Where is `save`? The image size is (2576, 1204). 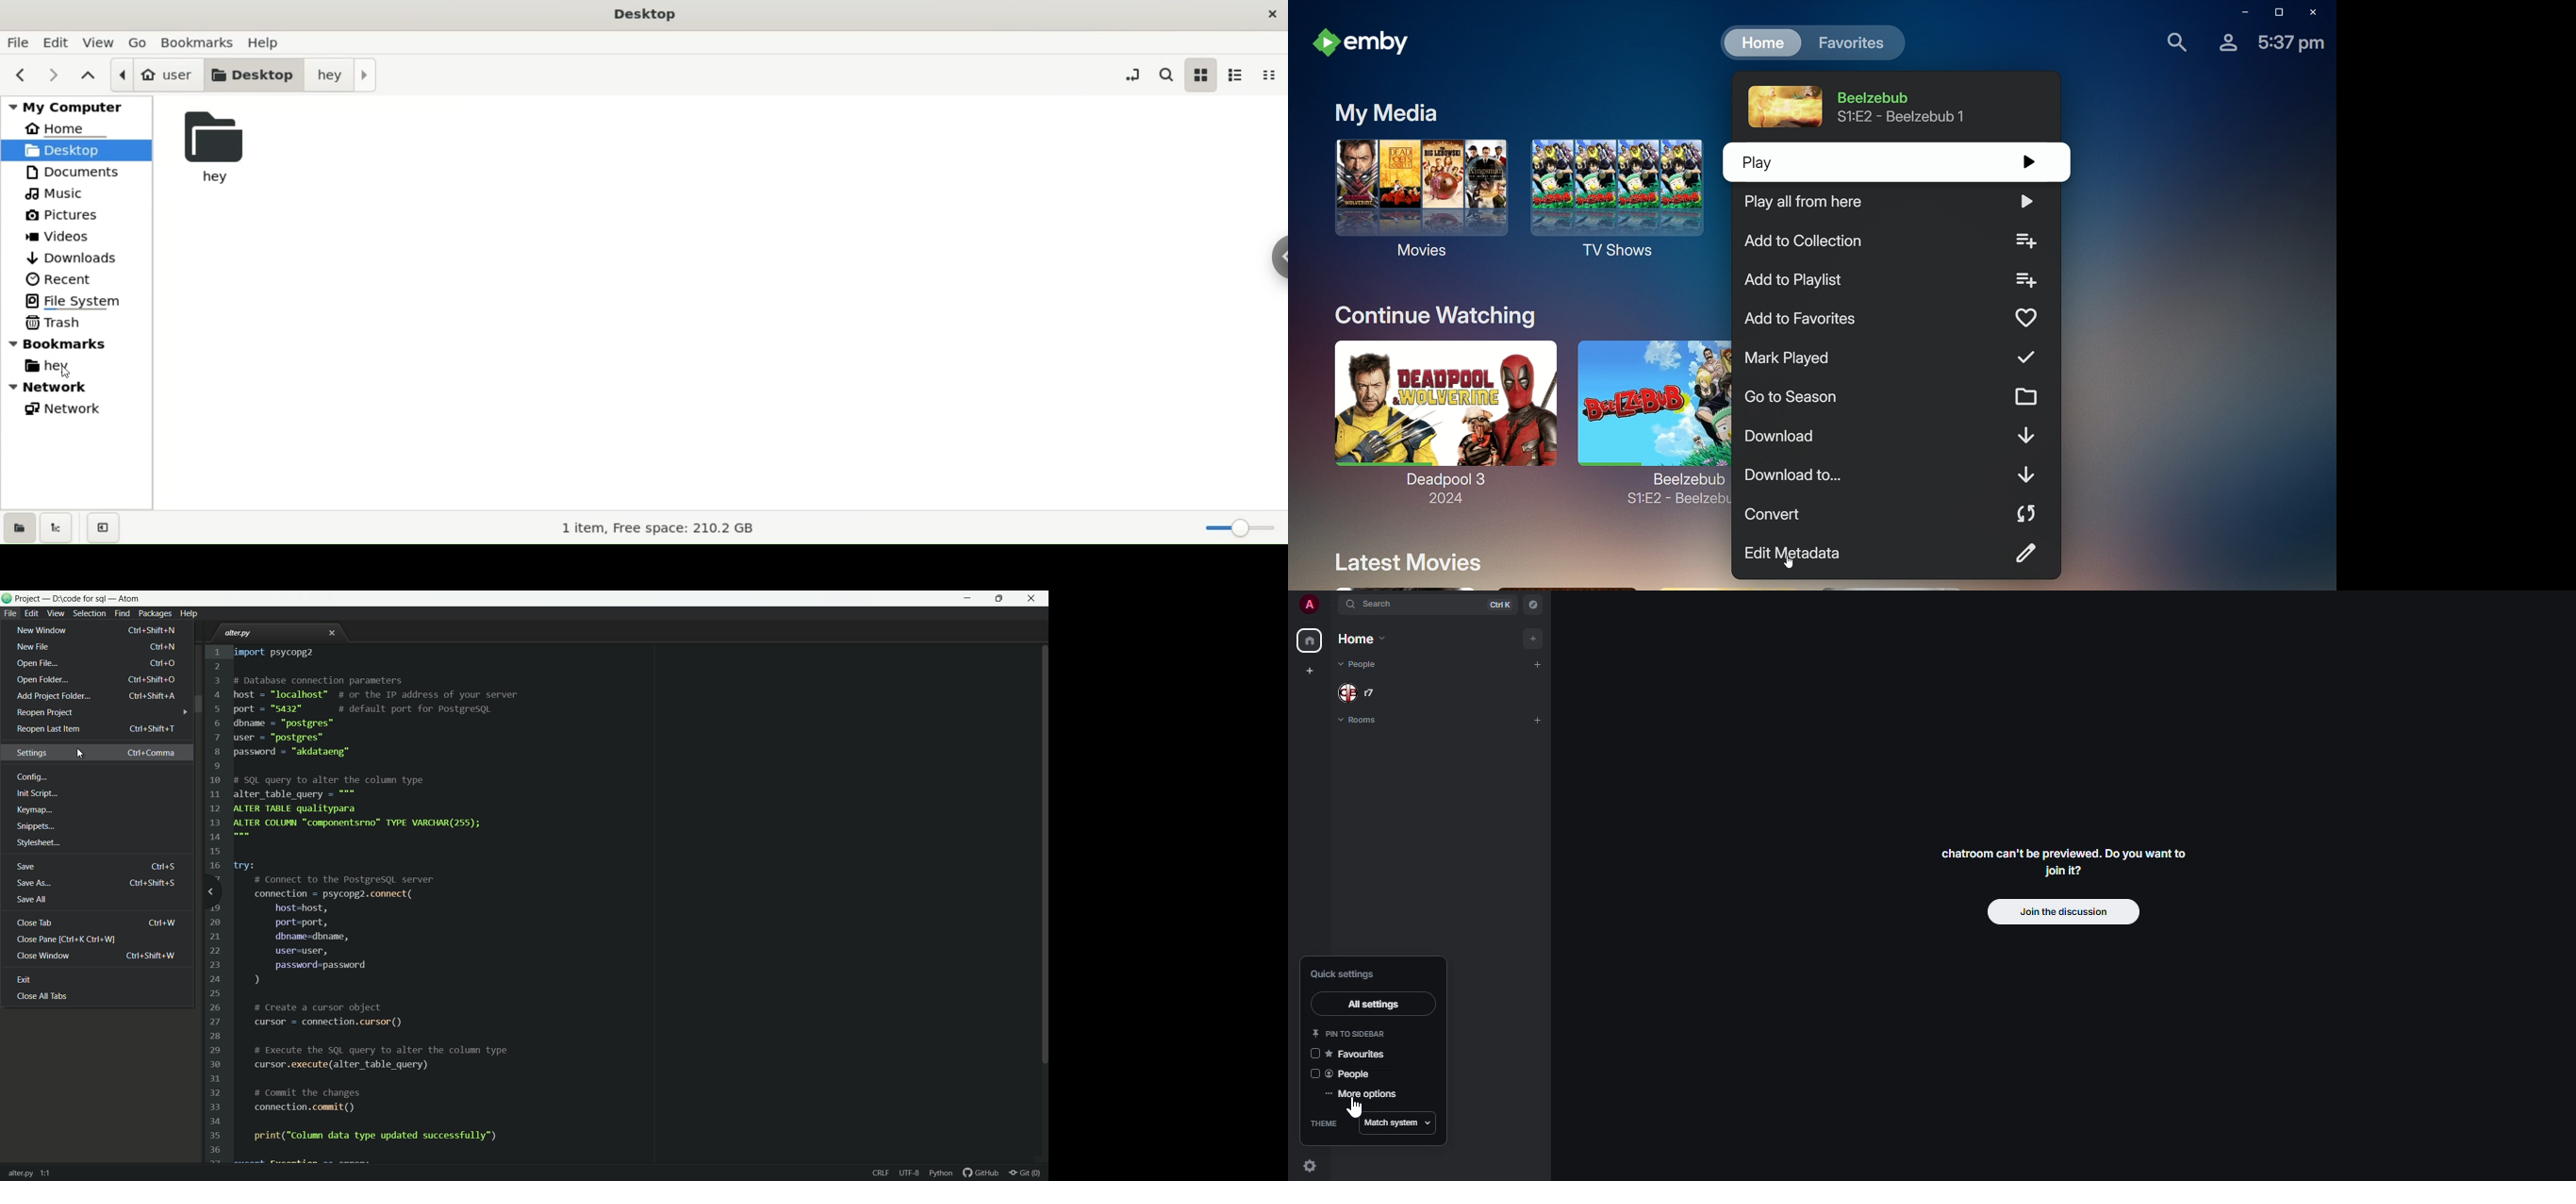 save is located at coordinates (96, 867).